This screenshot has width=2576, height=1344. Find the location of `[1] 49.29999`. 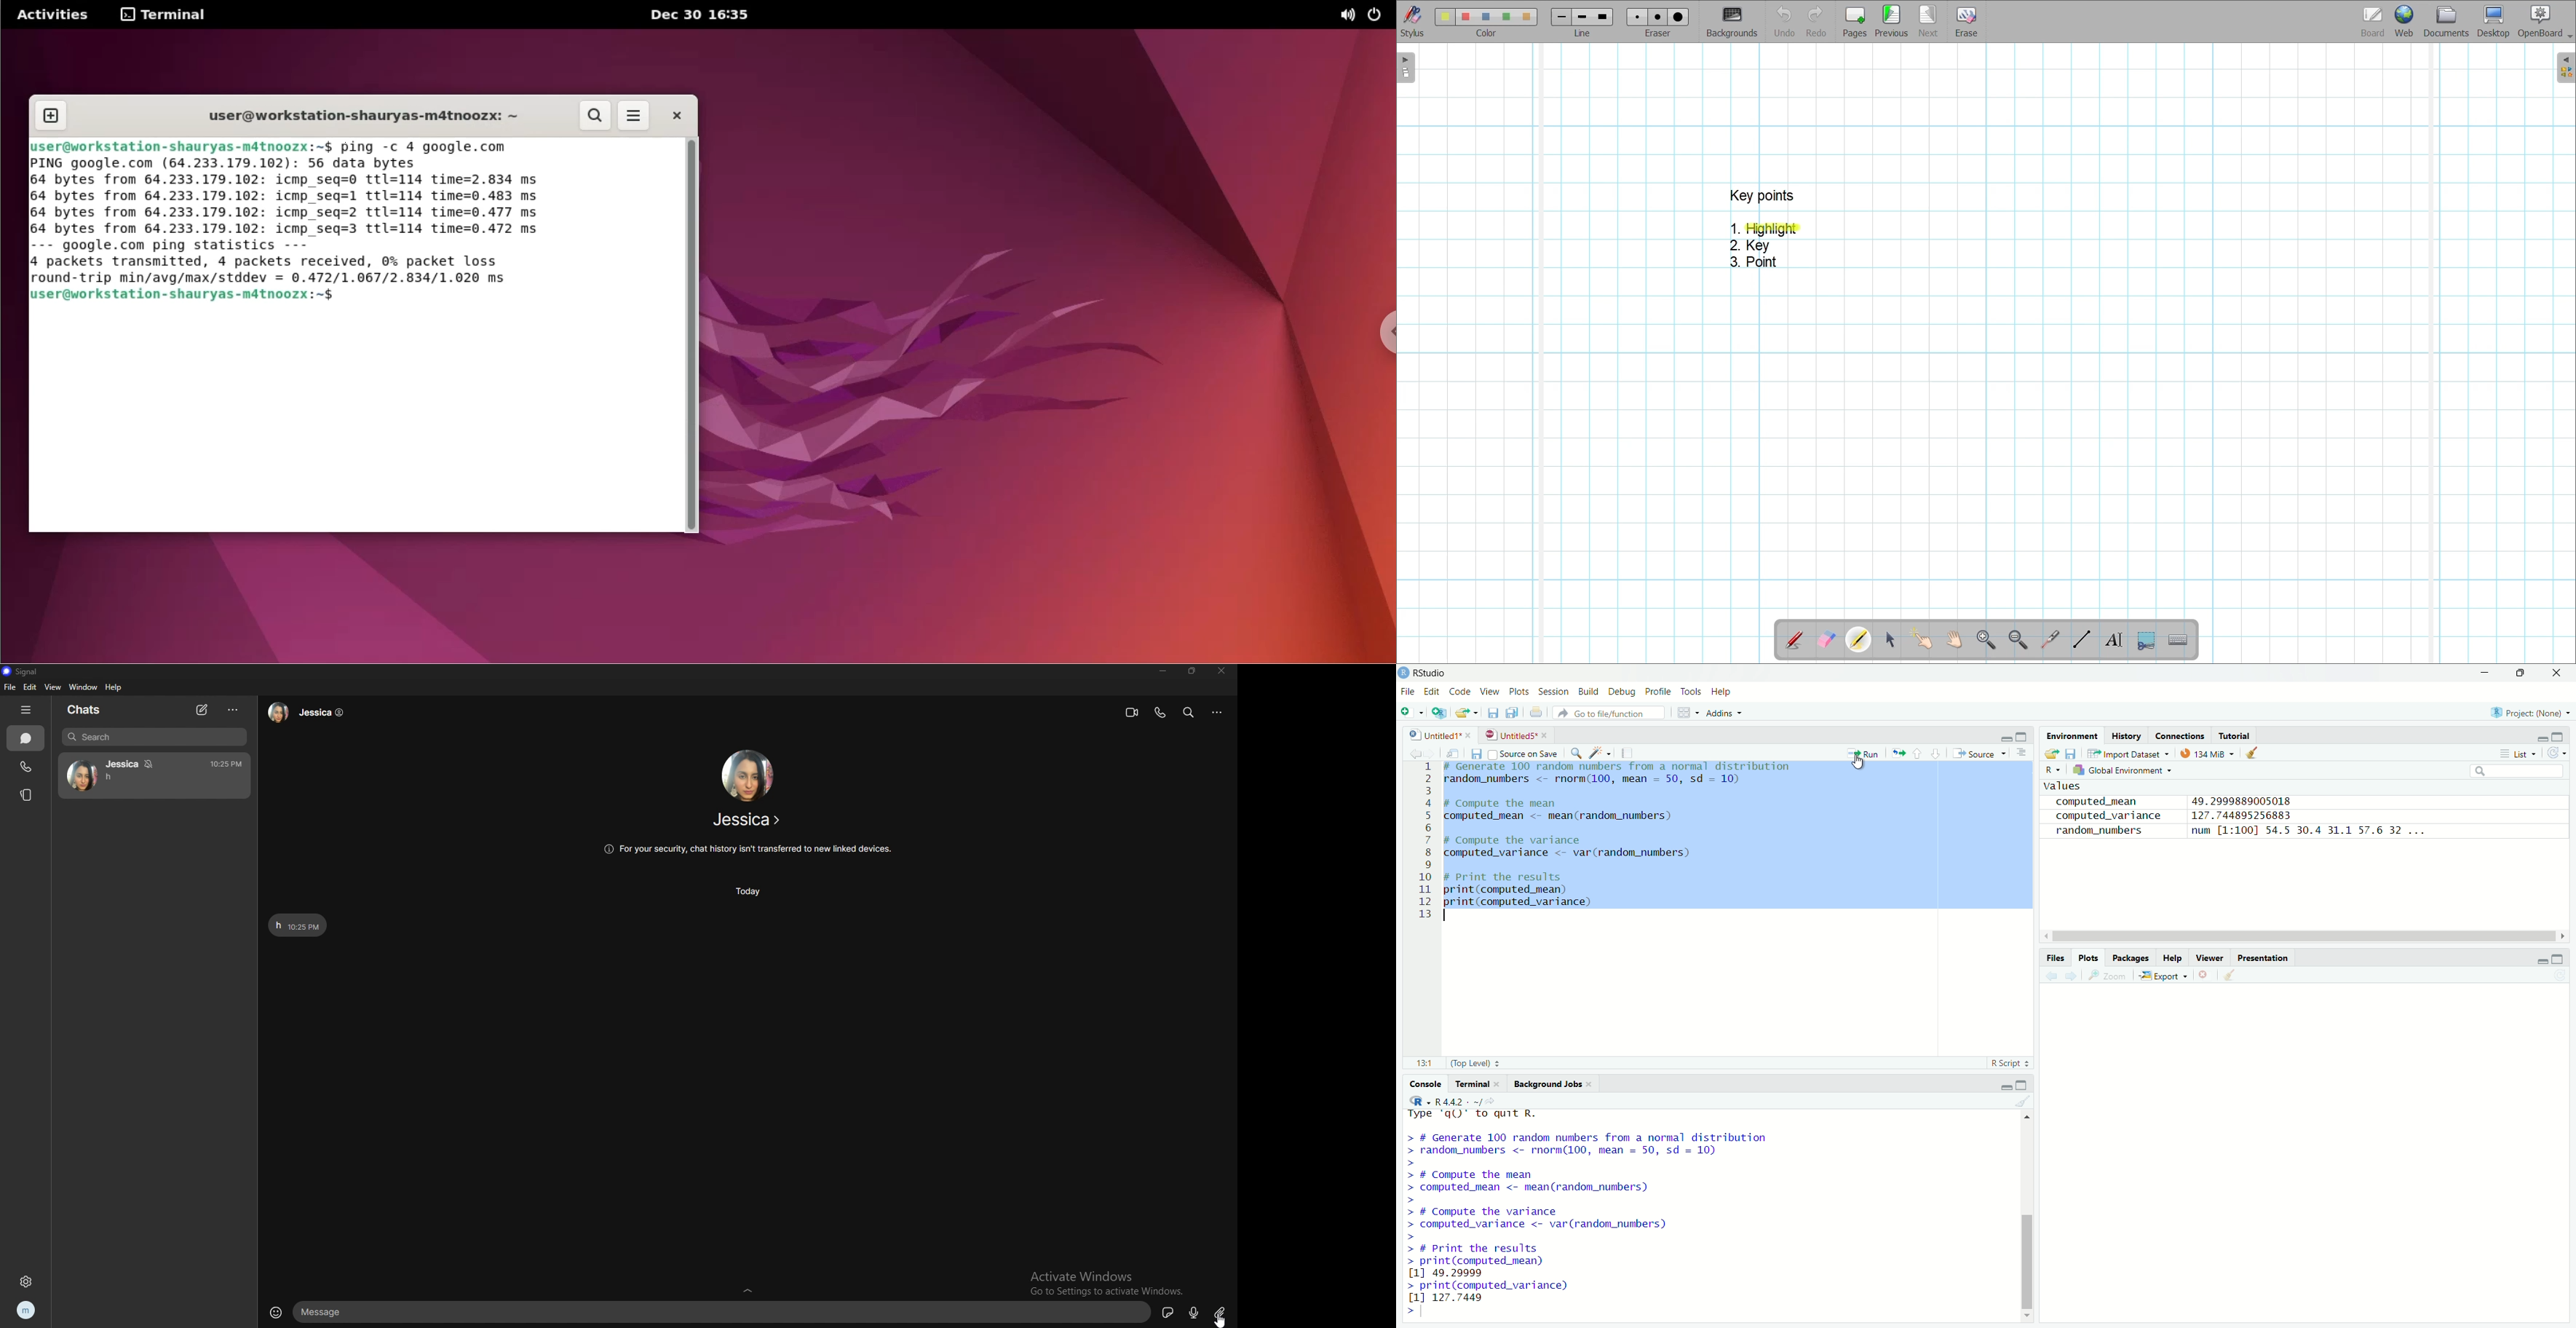

[1] 49.29999 is located at coordinates (1470, 1273).